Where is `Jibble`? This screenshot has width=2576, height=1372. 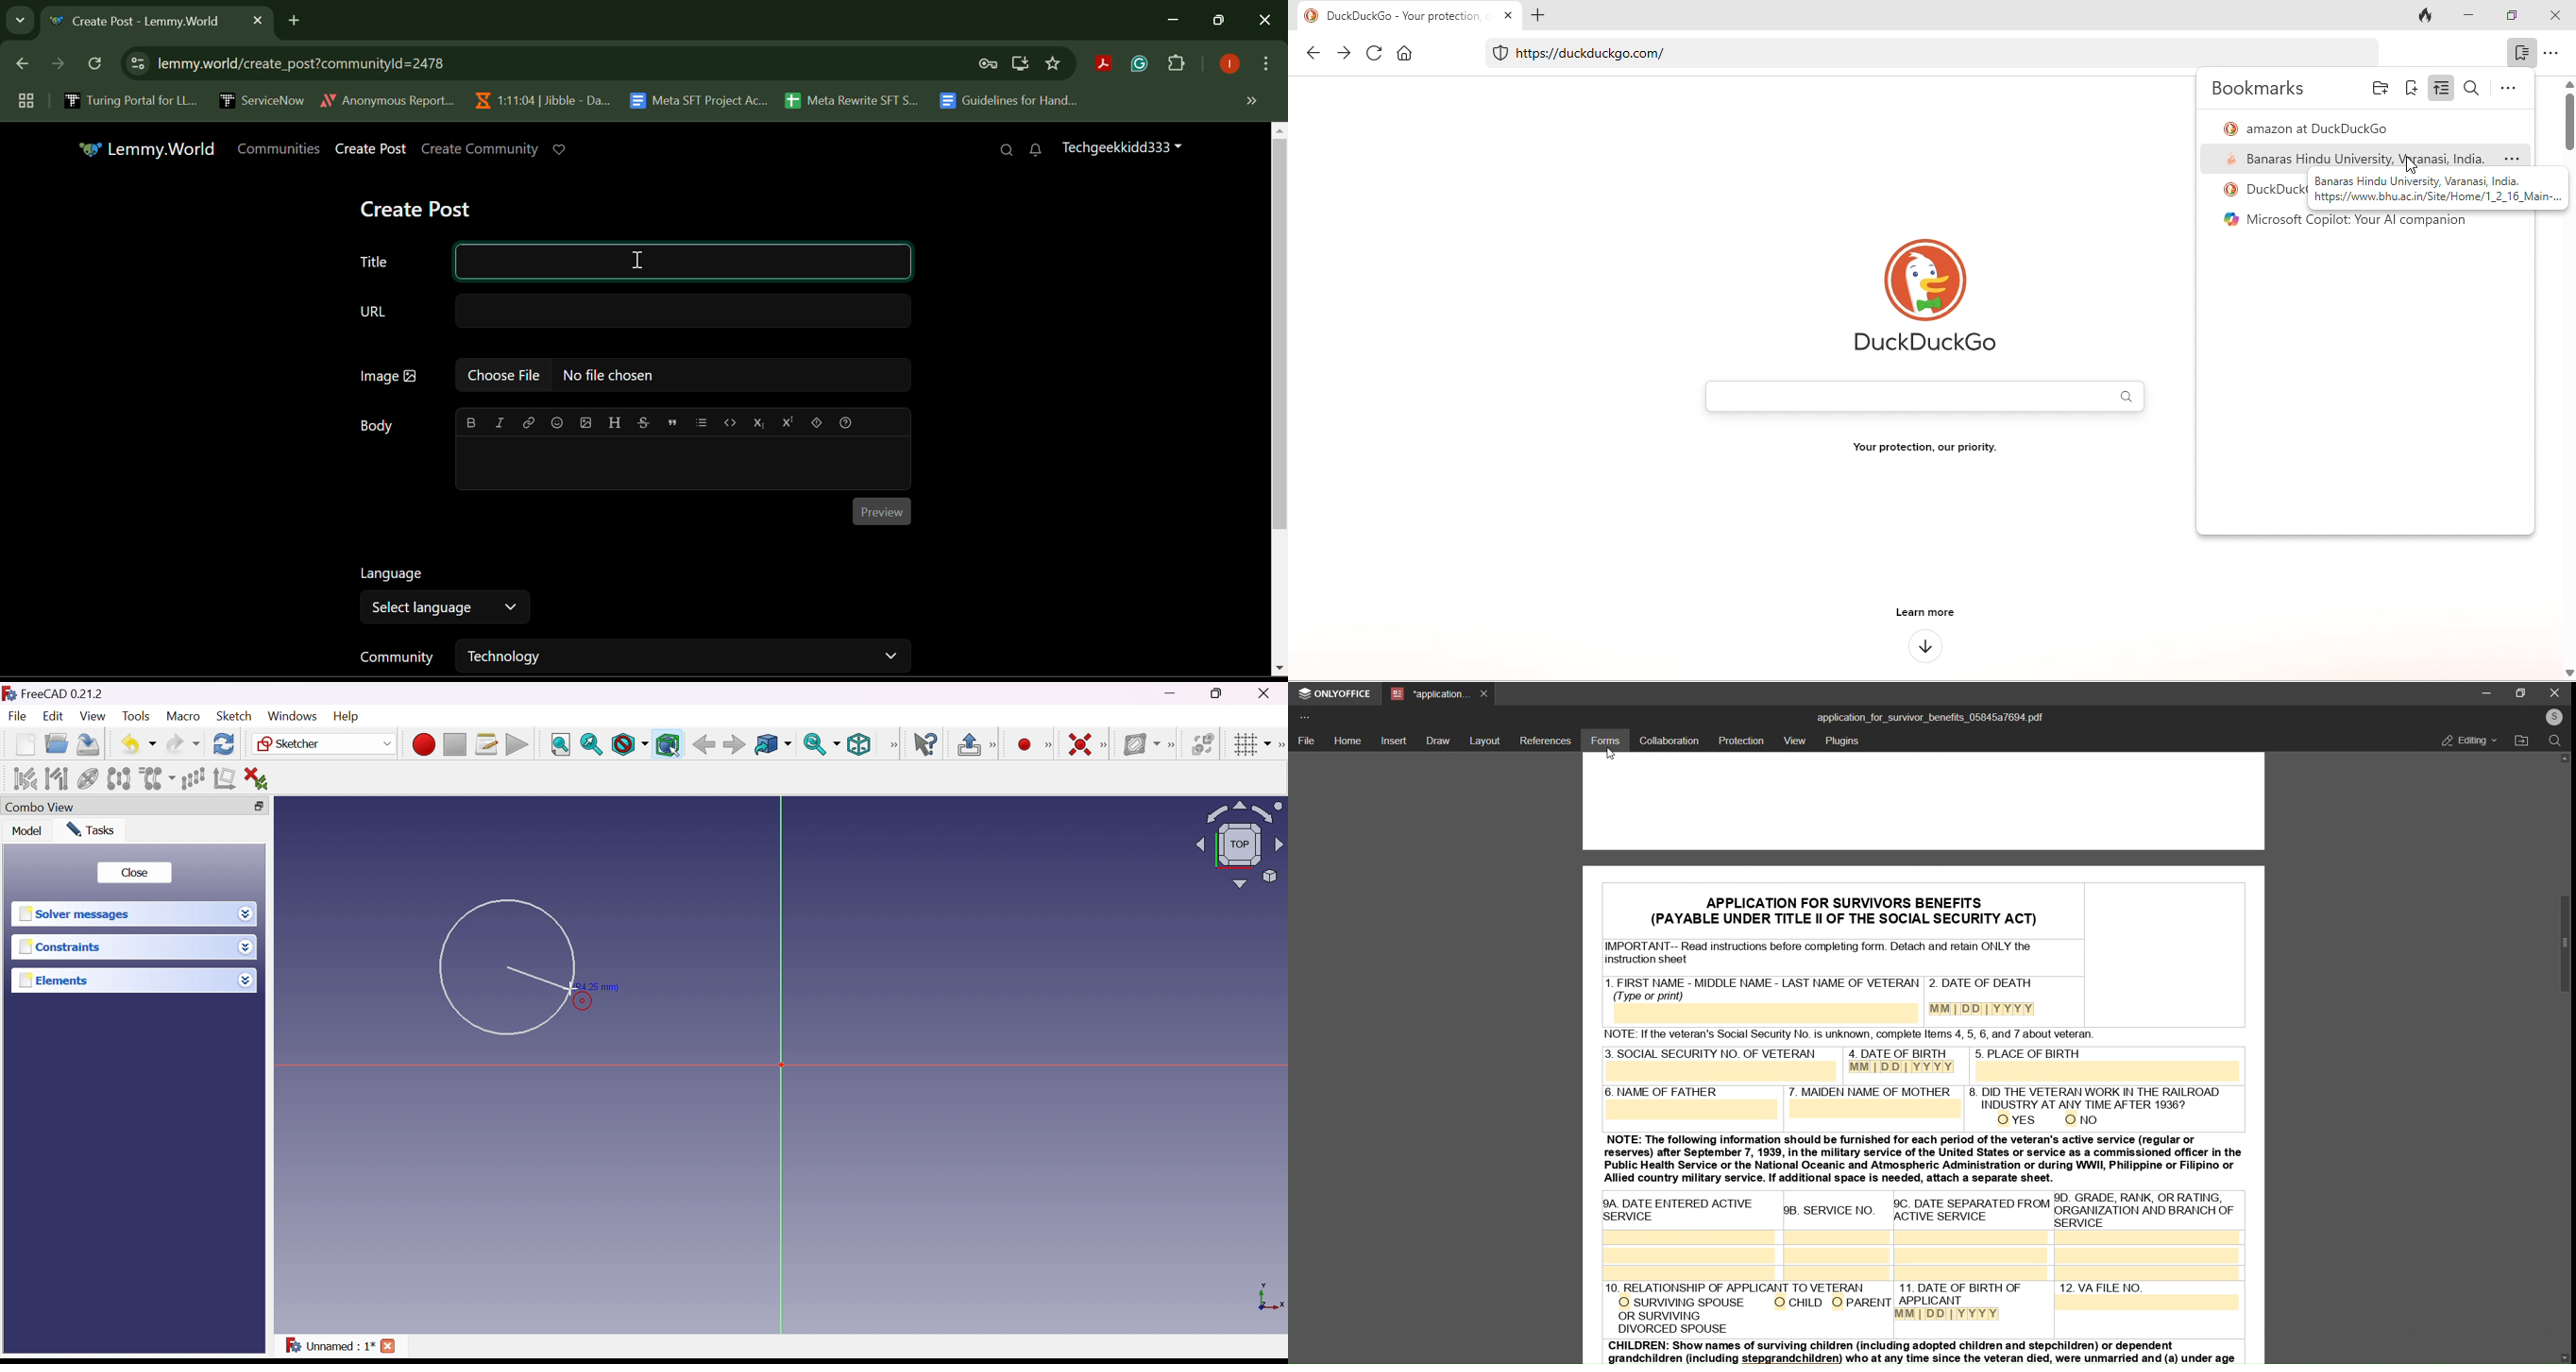
Jibble is located at coordinates (539, 97).